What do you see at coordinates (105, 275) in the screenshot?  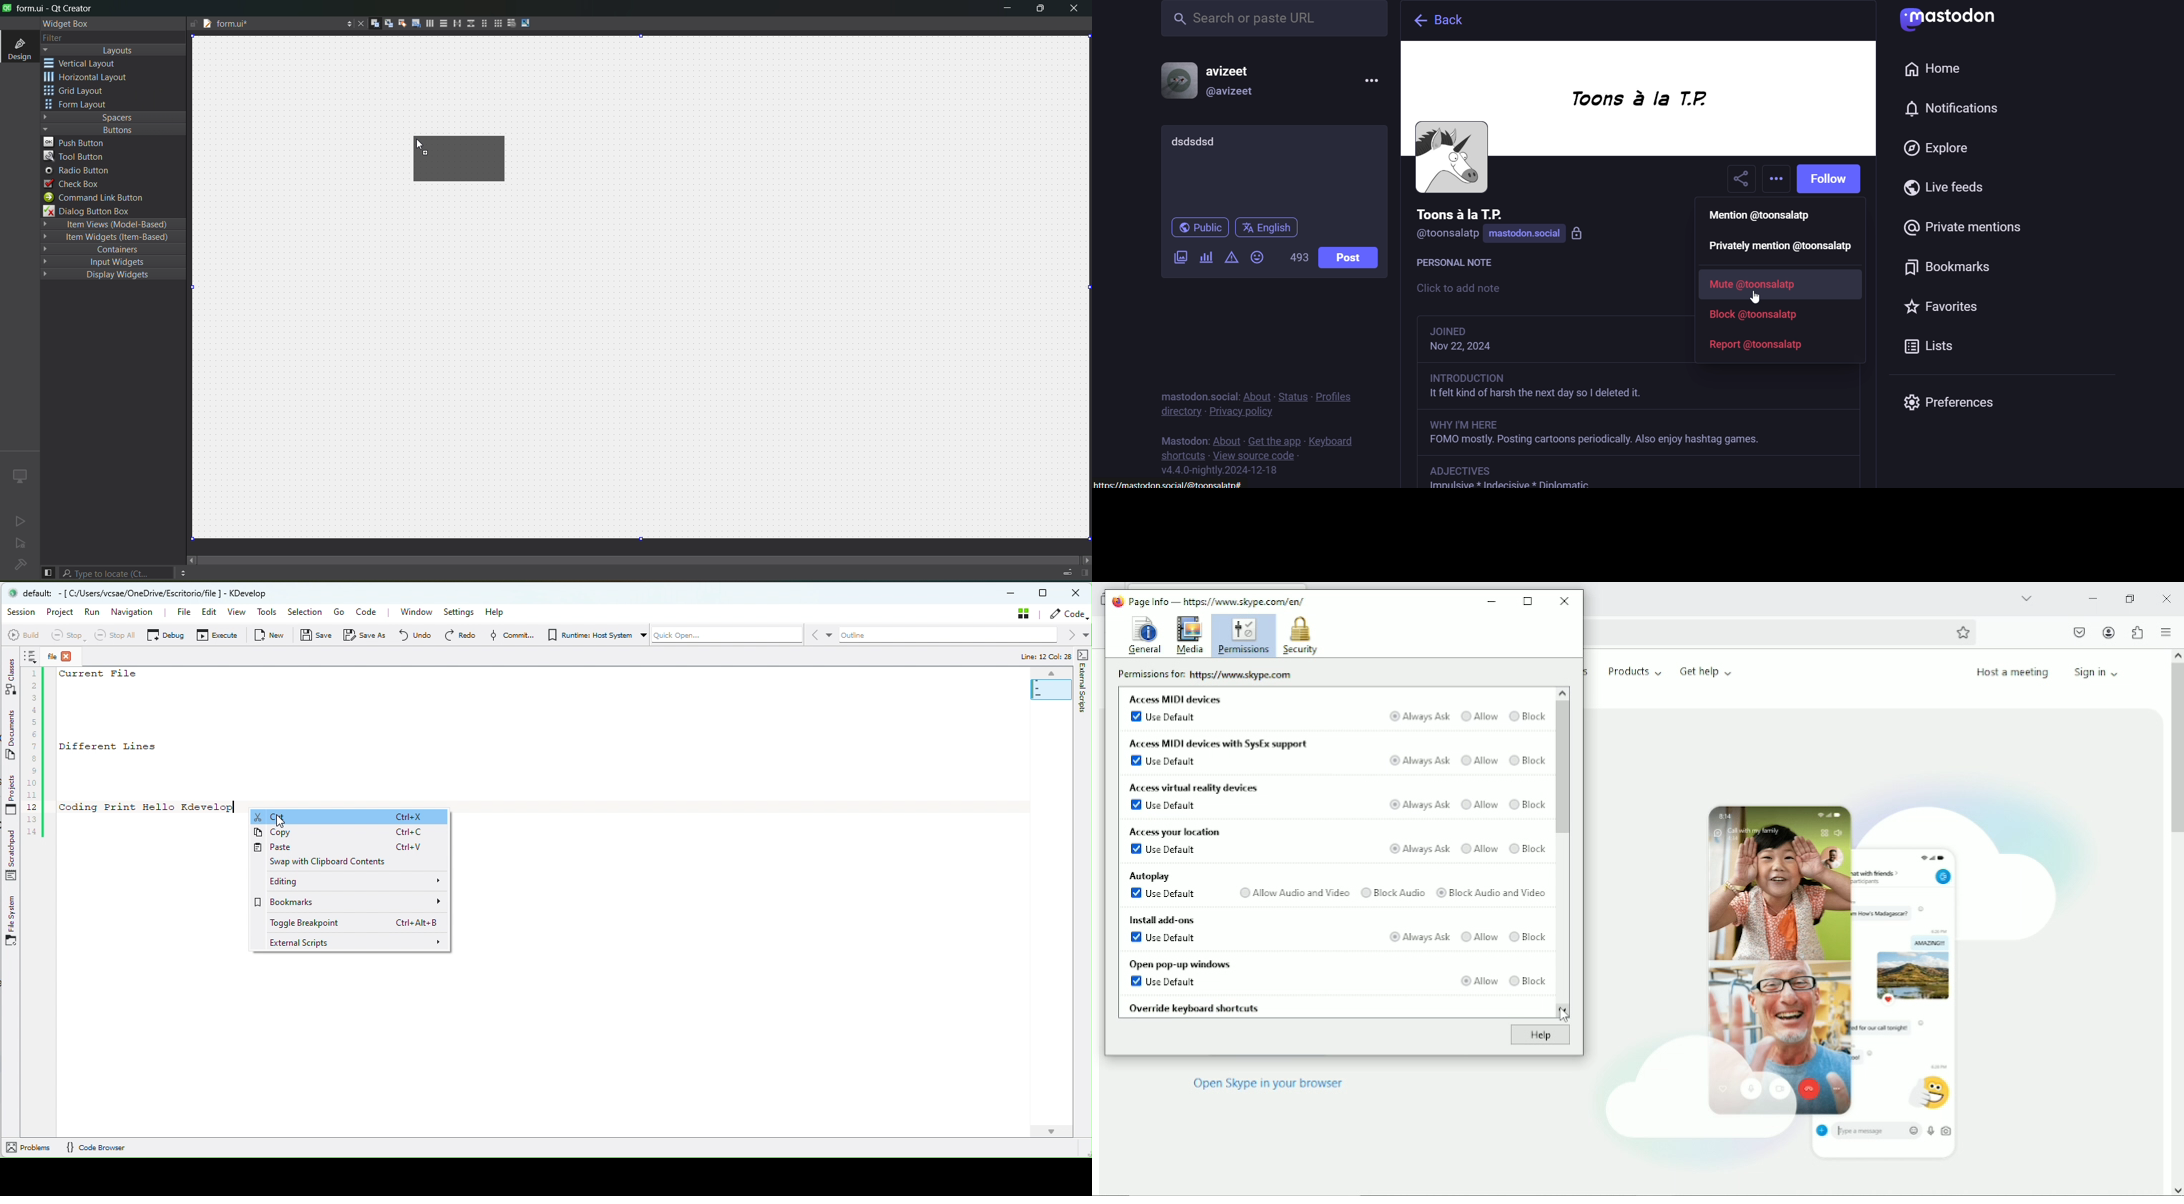 I see `display widgets` at bounding box center [105, 275].